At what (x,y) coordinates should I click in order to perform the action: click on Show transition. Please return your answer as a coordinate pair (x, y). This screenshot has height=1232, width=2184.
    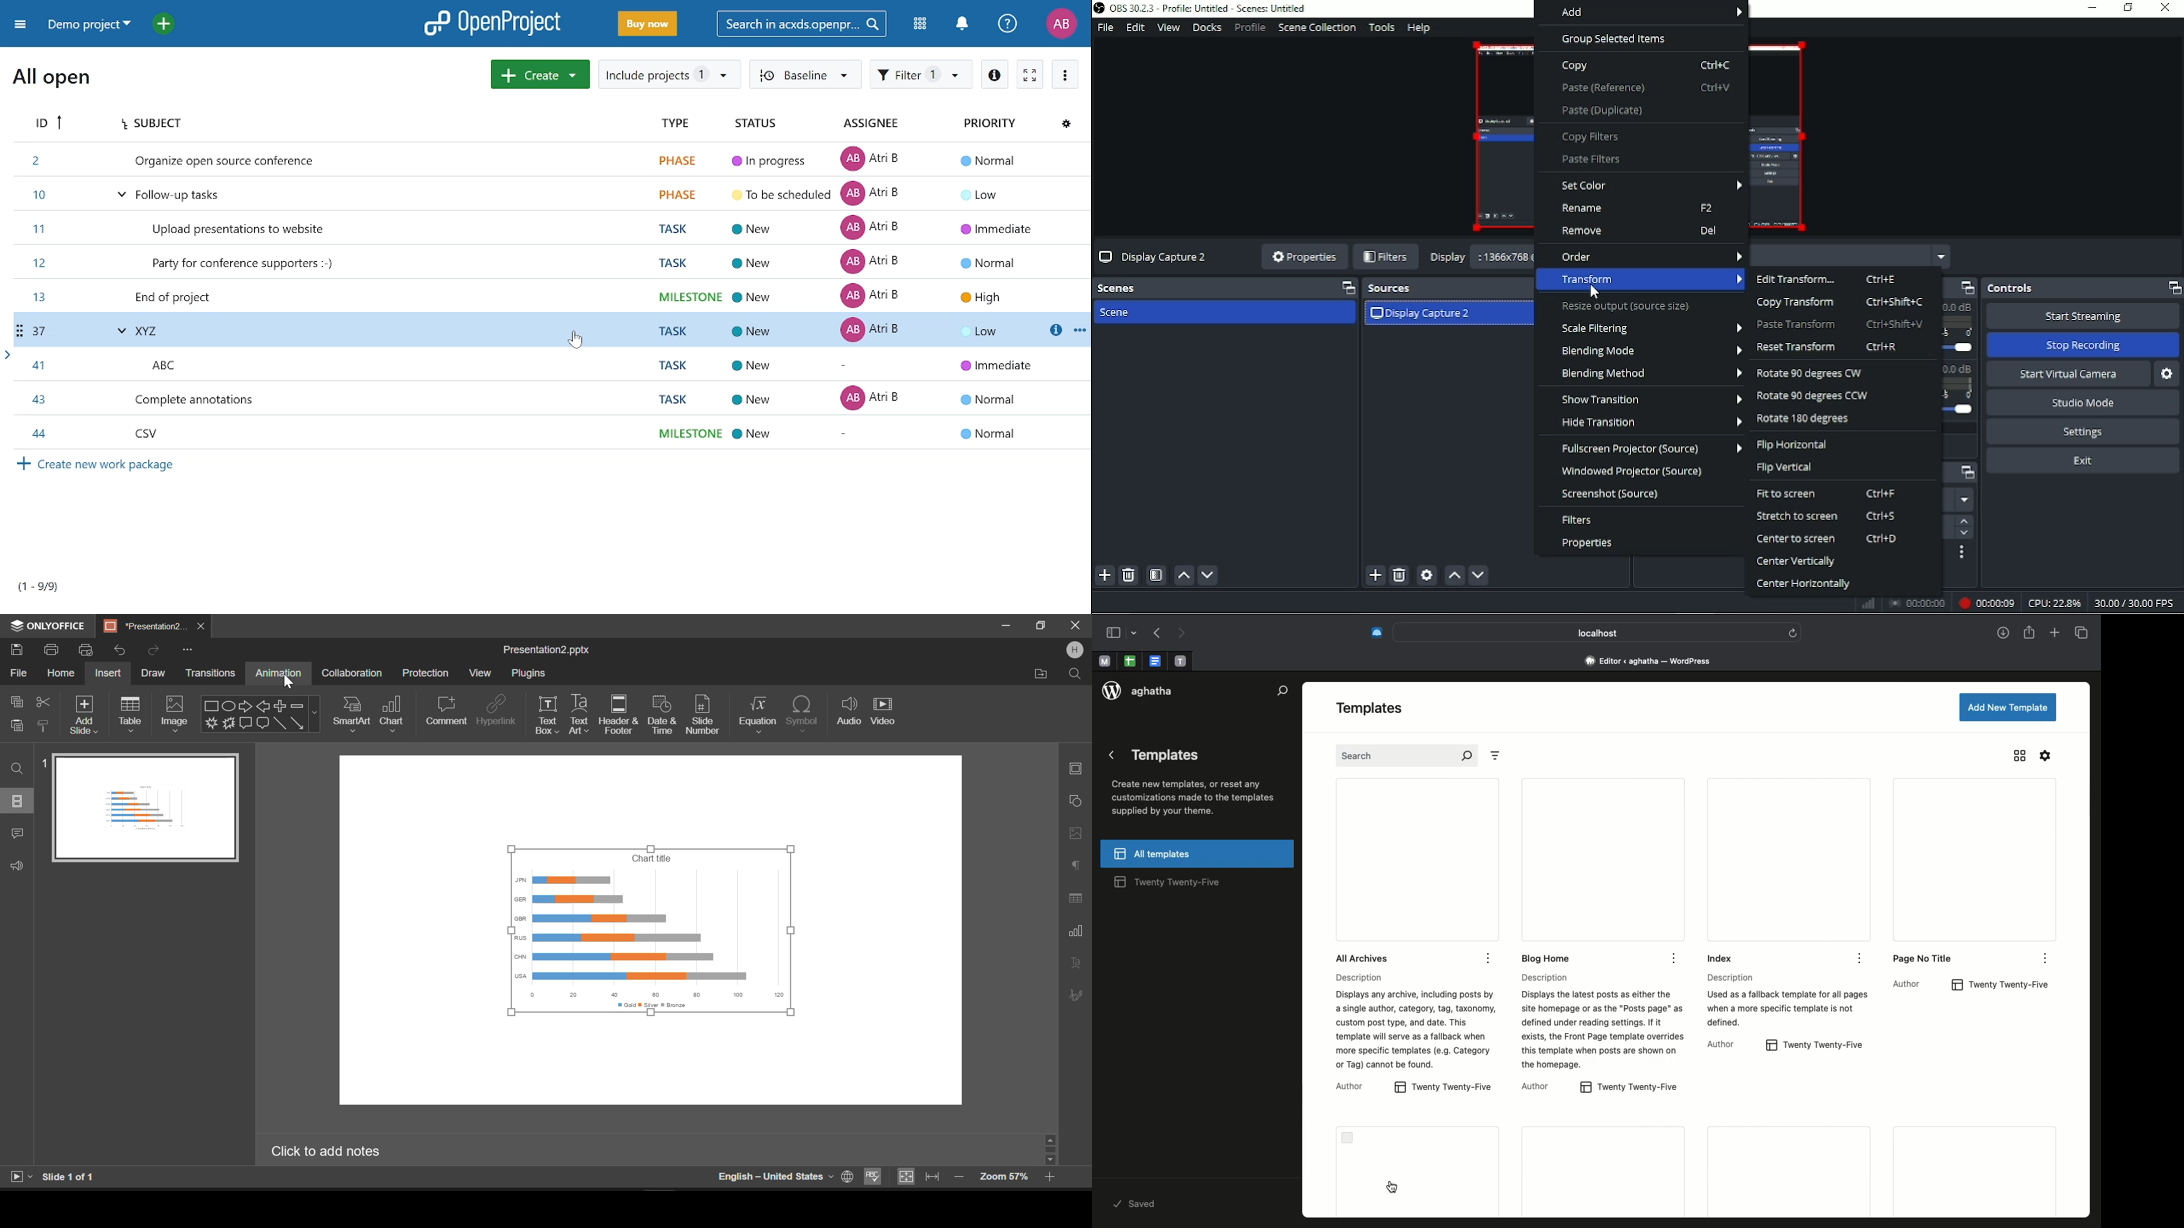
    Looking at the image, I should click on (1651, 399).